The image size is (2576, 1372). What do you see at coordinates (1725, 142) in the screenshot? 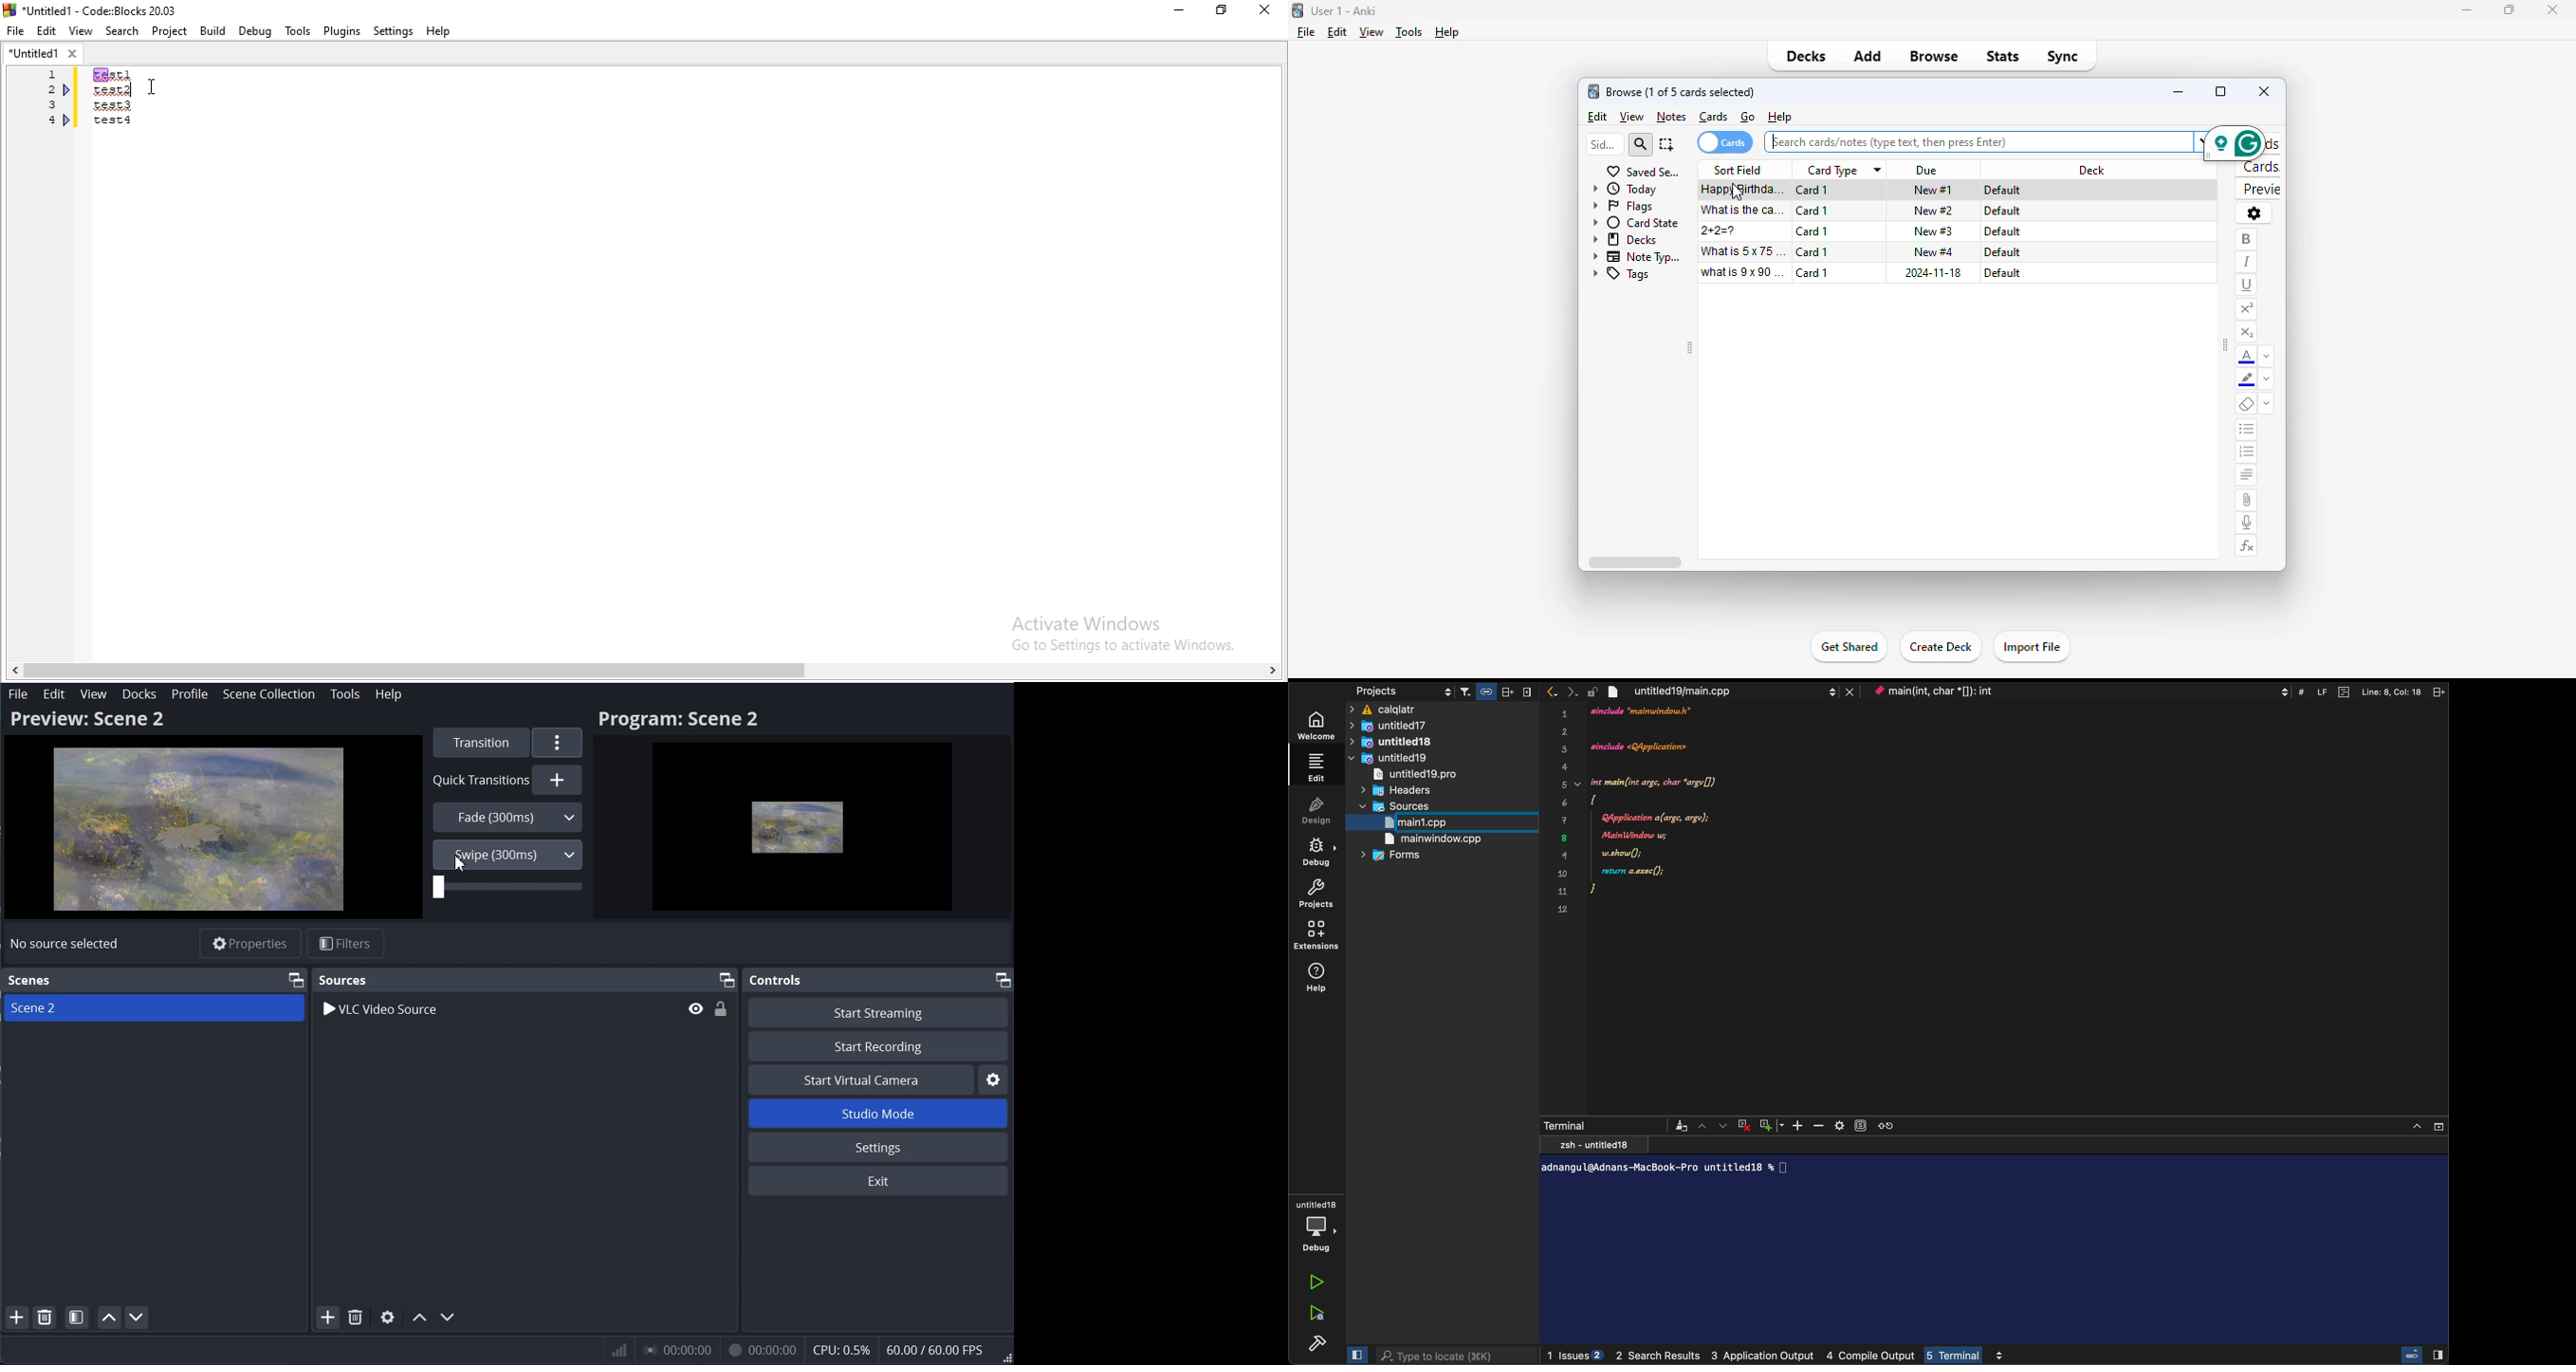
I see `cards` at bounding box center [1725, 142].